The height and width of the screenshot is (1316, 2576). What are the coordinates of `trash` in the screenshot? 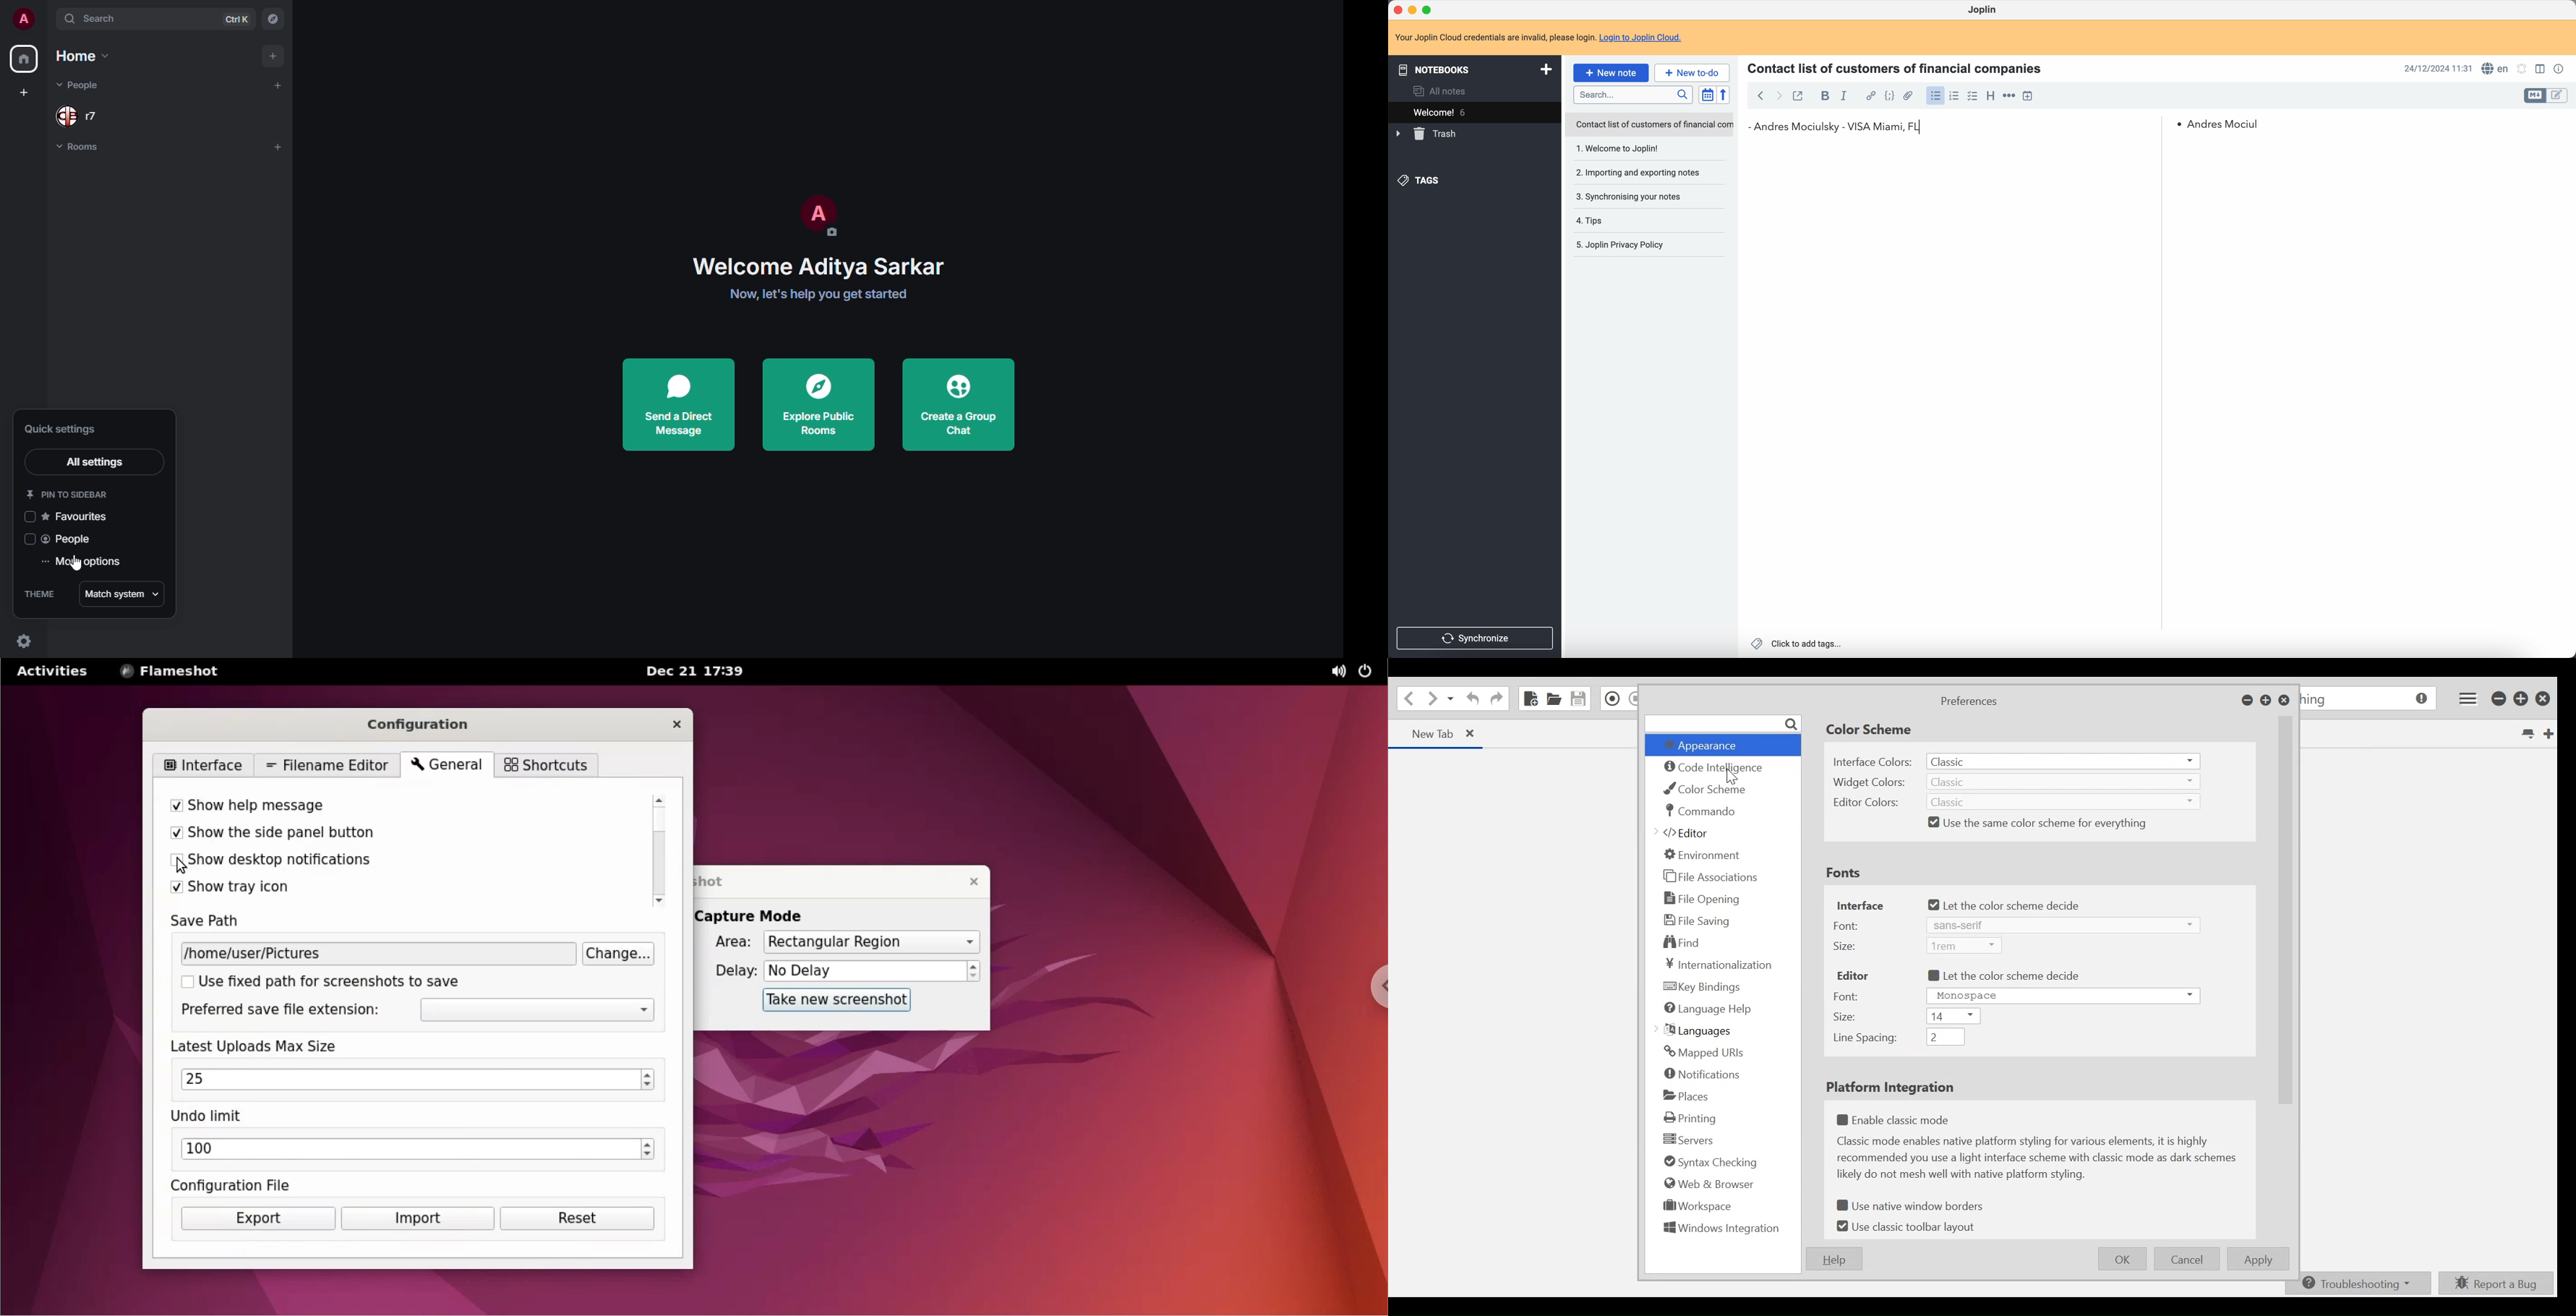 It's located at (1427, 134).